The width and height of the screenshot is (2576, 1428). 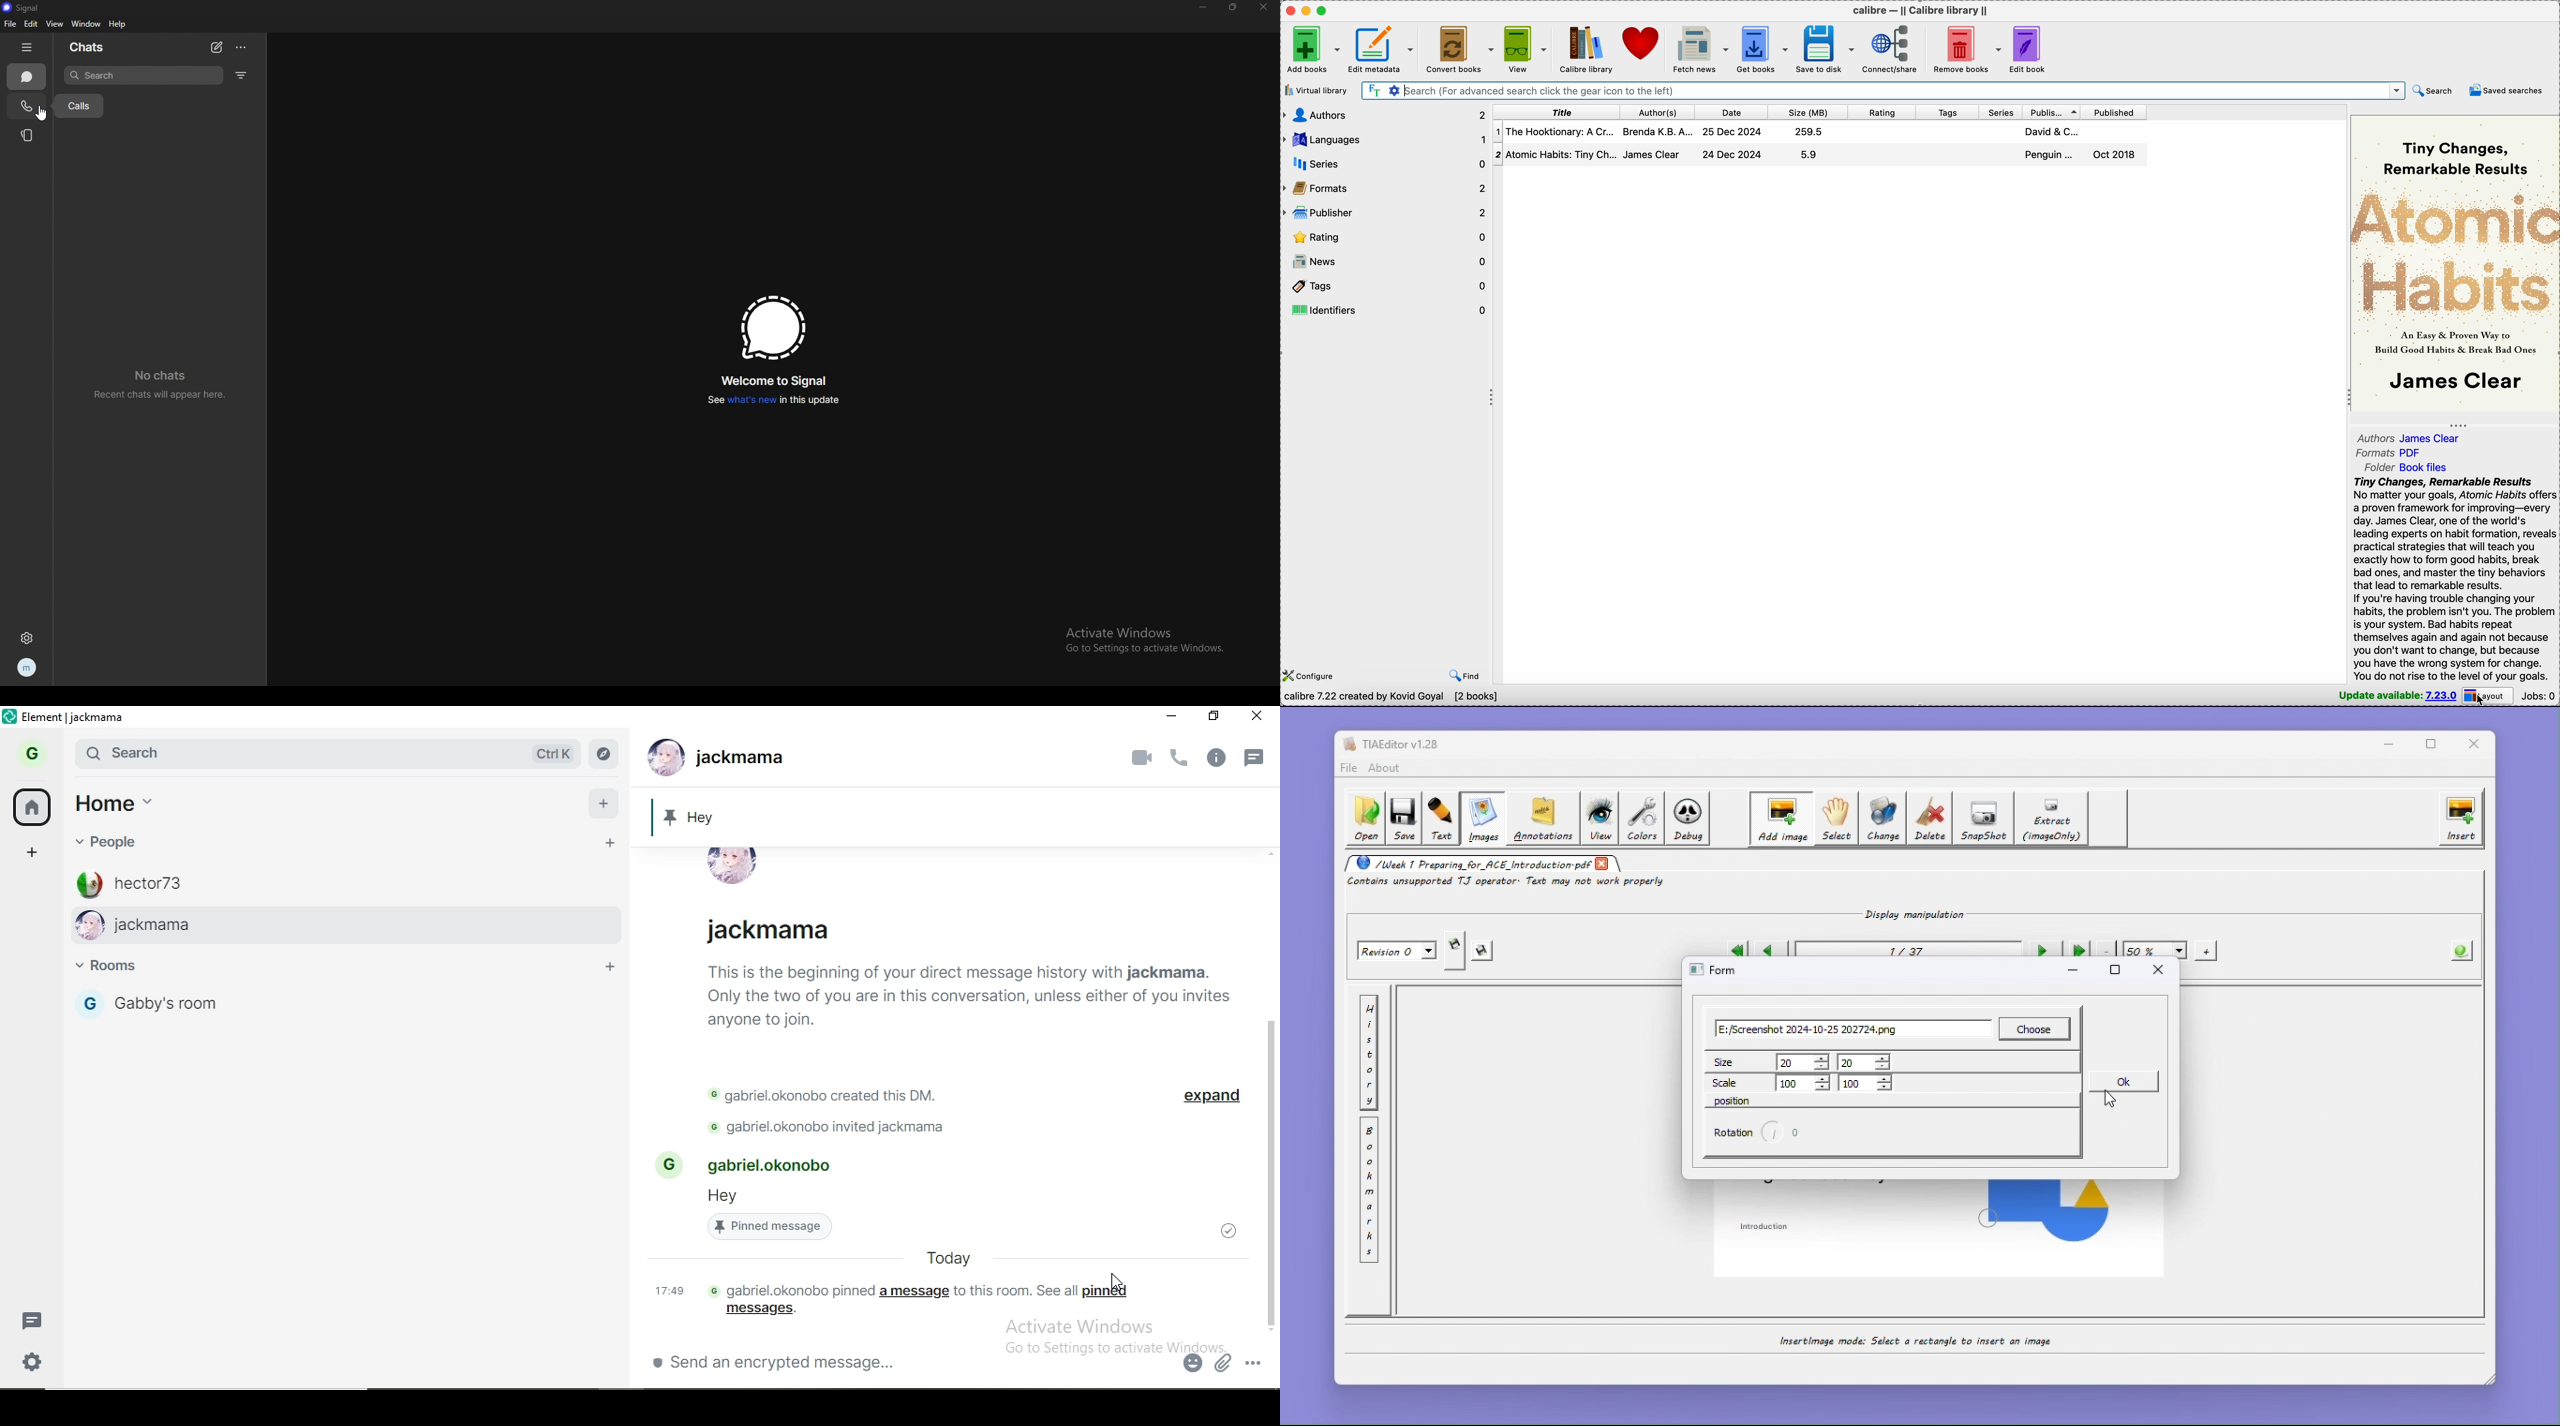 What do you see at coordinates (760, 1311) in the screenshot?
I see `messages` at bounding box center [760, 1311].